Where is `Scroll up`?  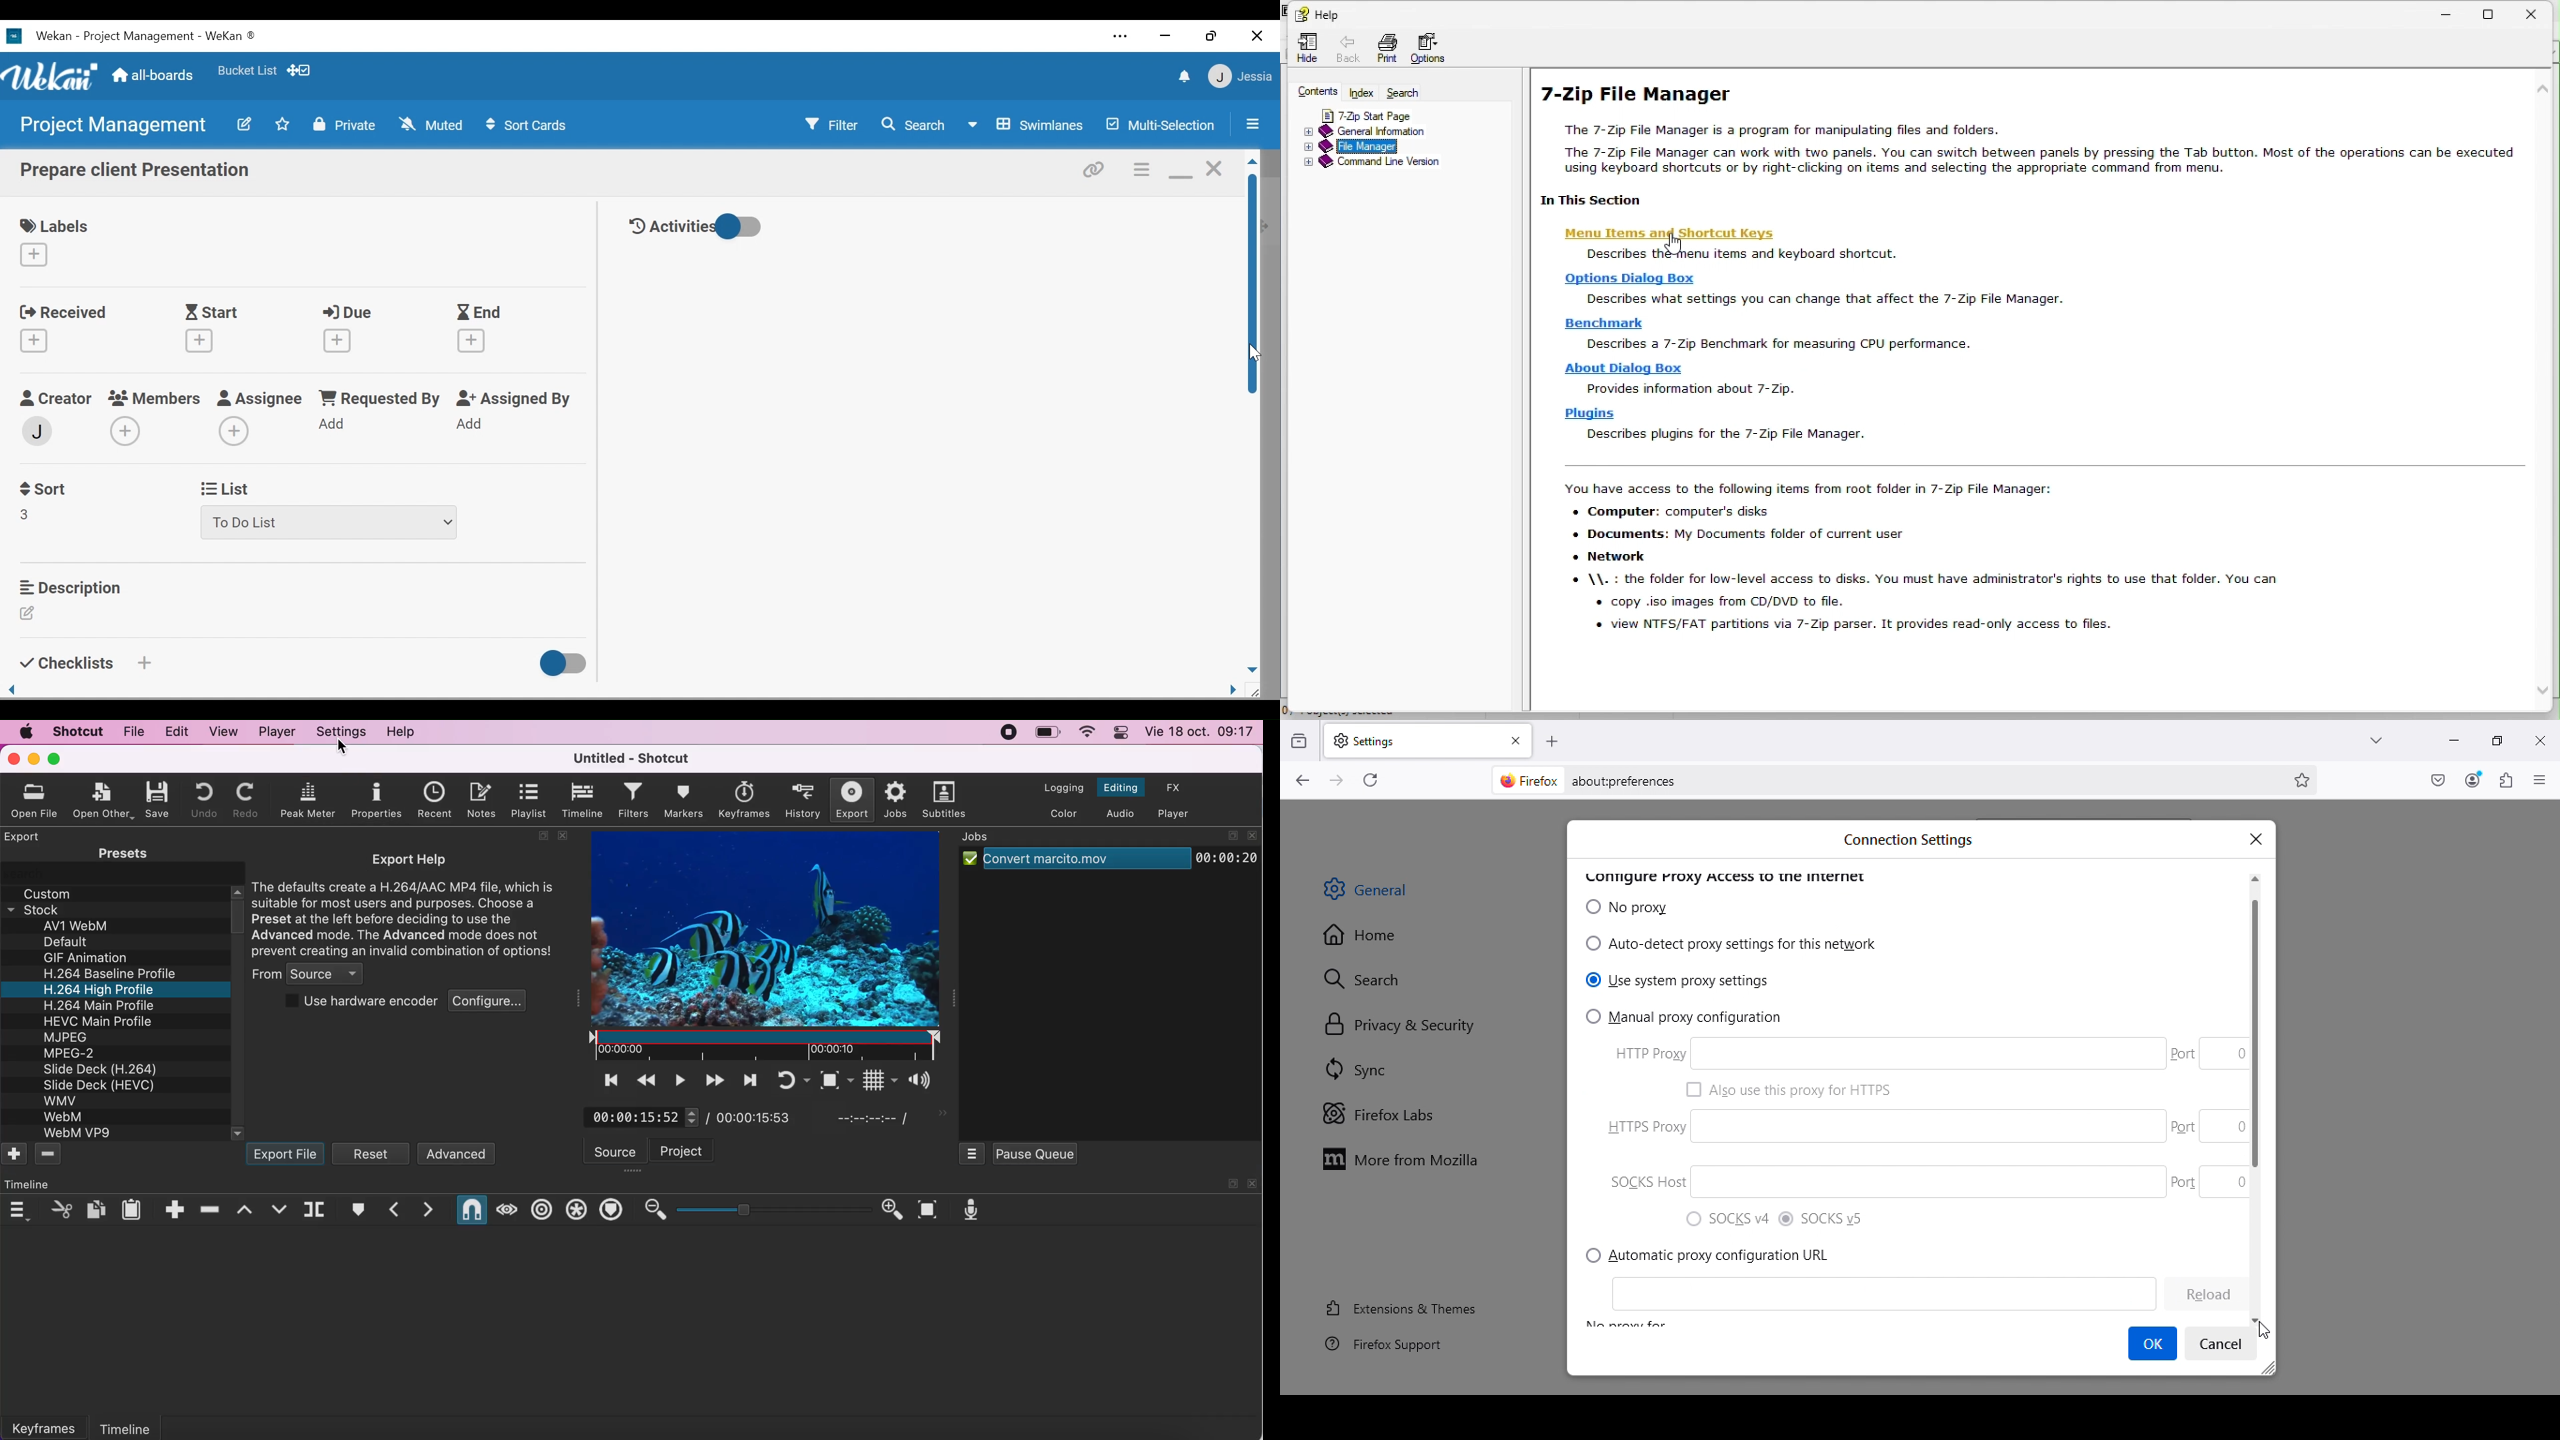 Scroll up is located at coordinates (1250, 161).